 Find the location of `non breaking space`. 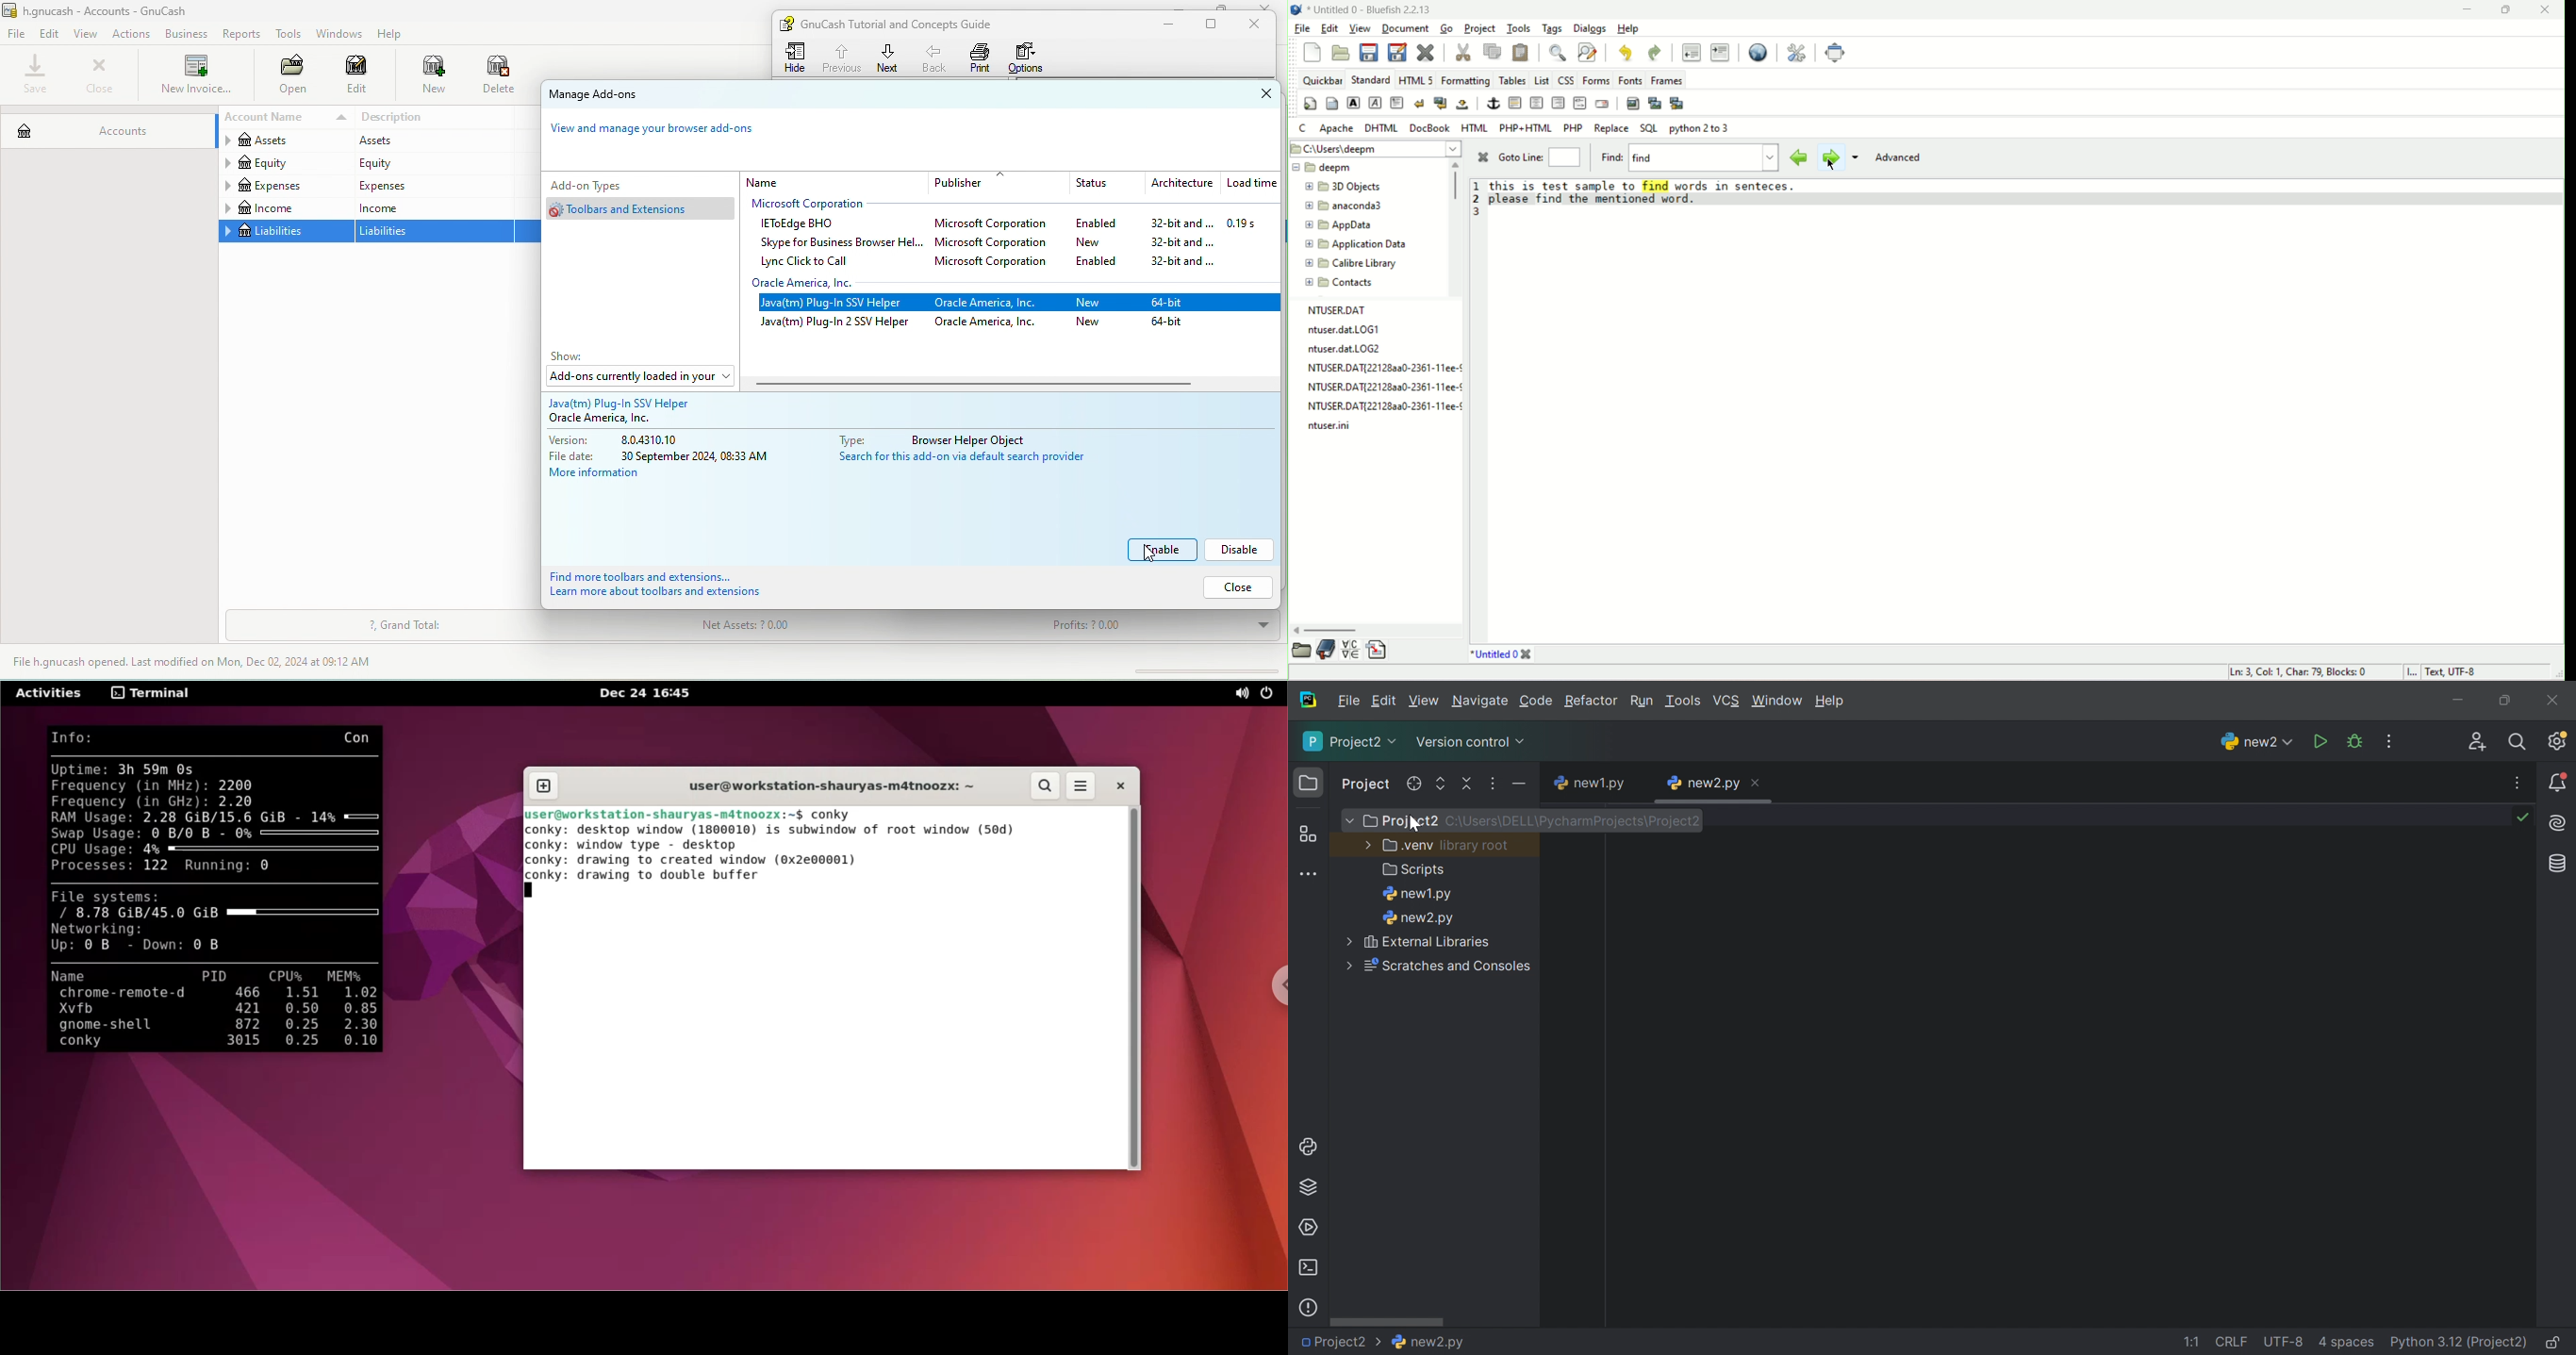

non breaking space is located at coordinates (1463, 105).